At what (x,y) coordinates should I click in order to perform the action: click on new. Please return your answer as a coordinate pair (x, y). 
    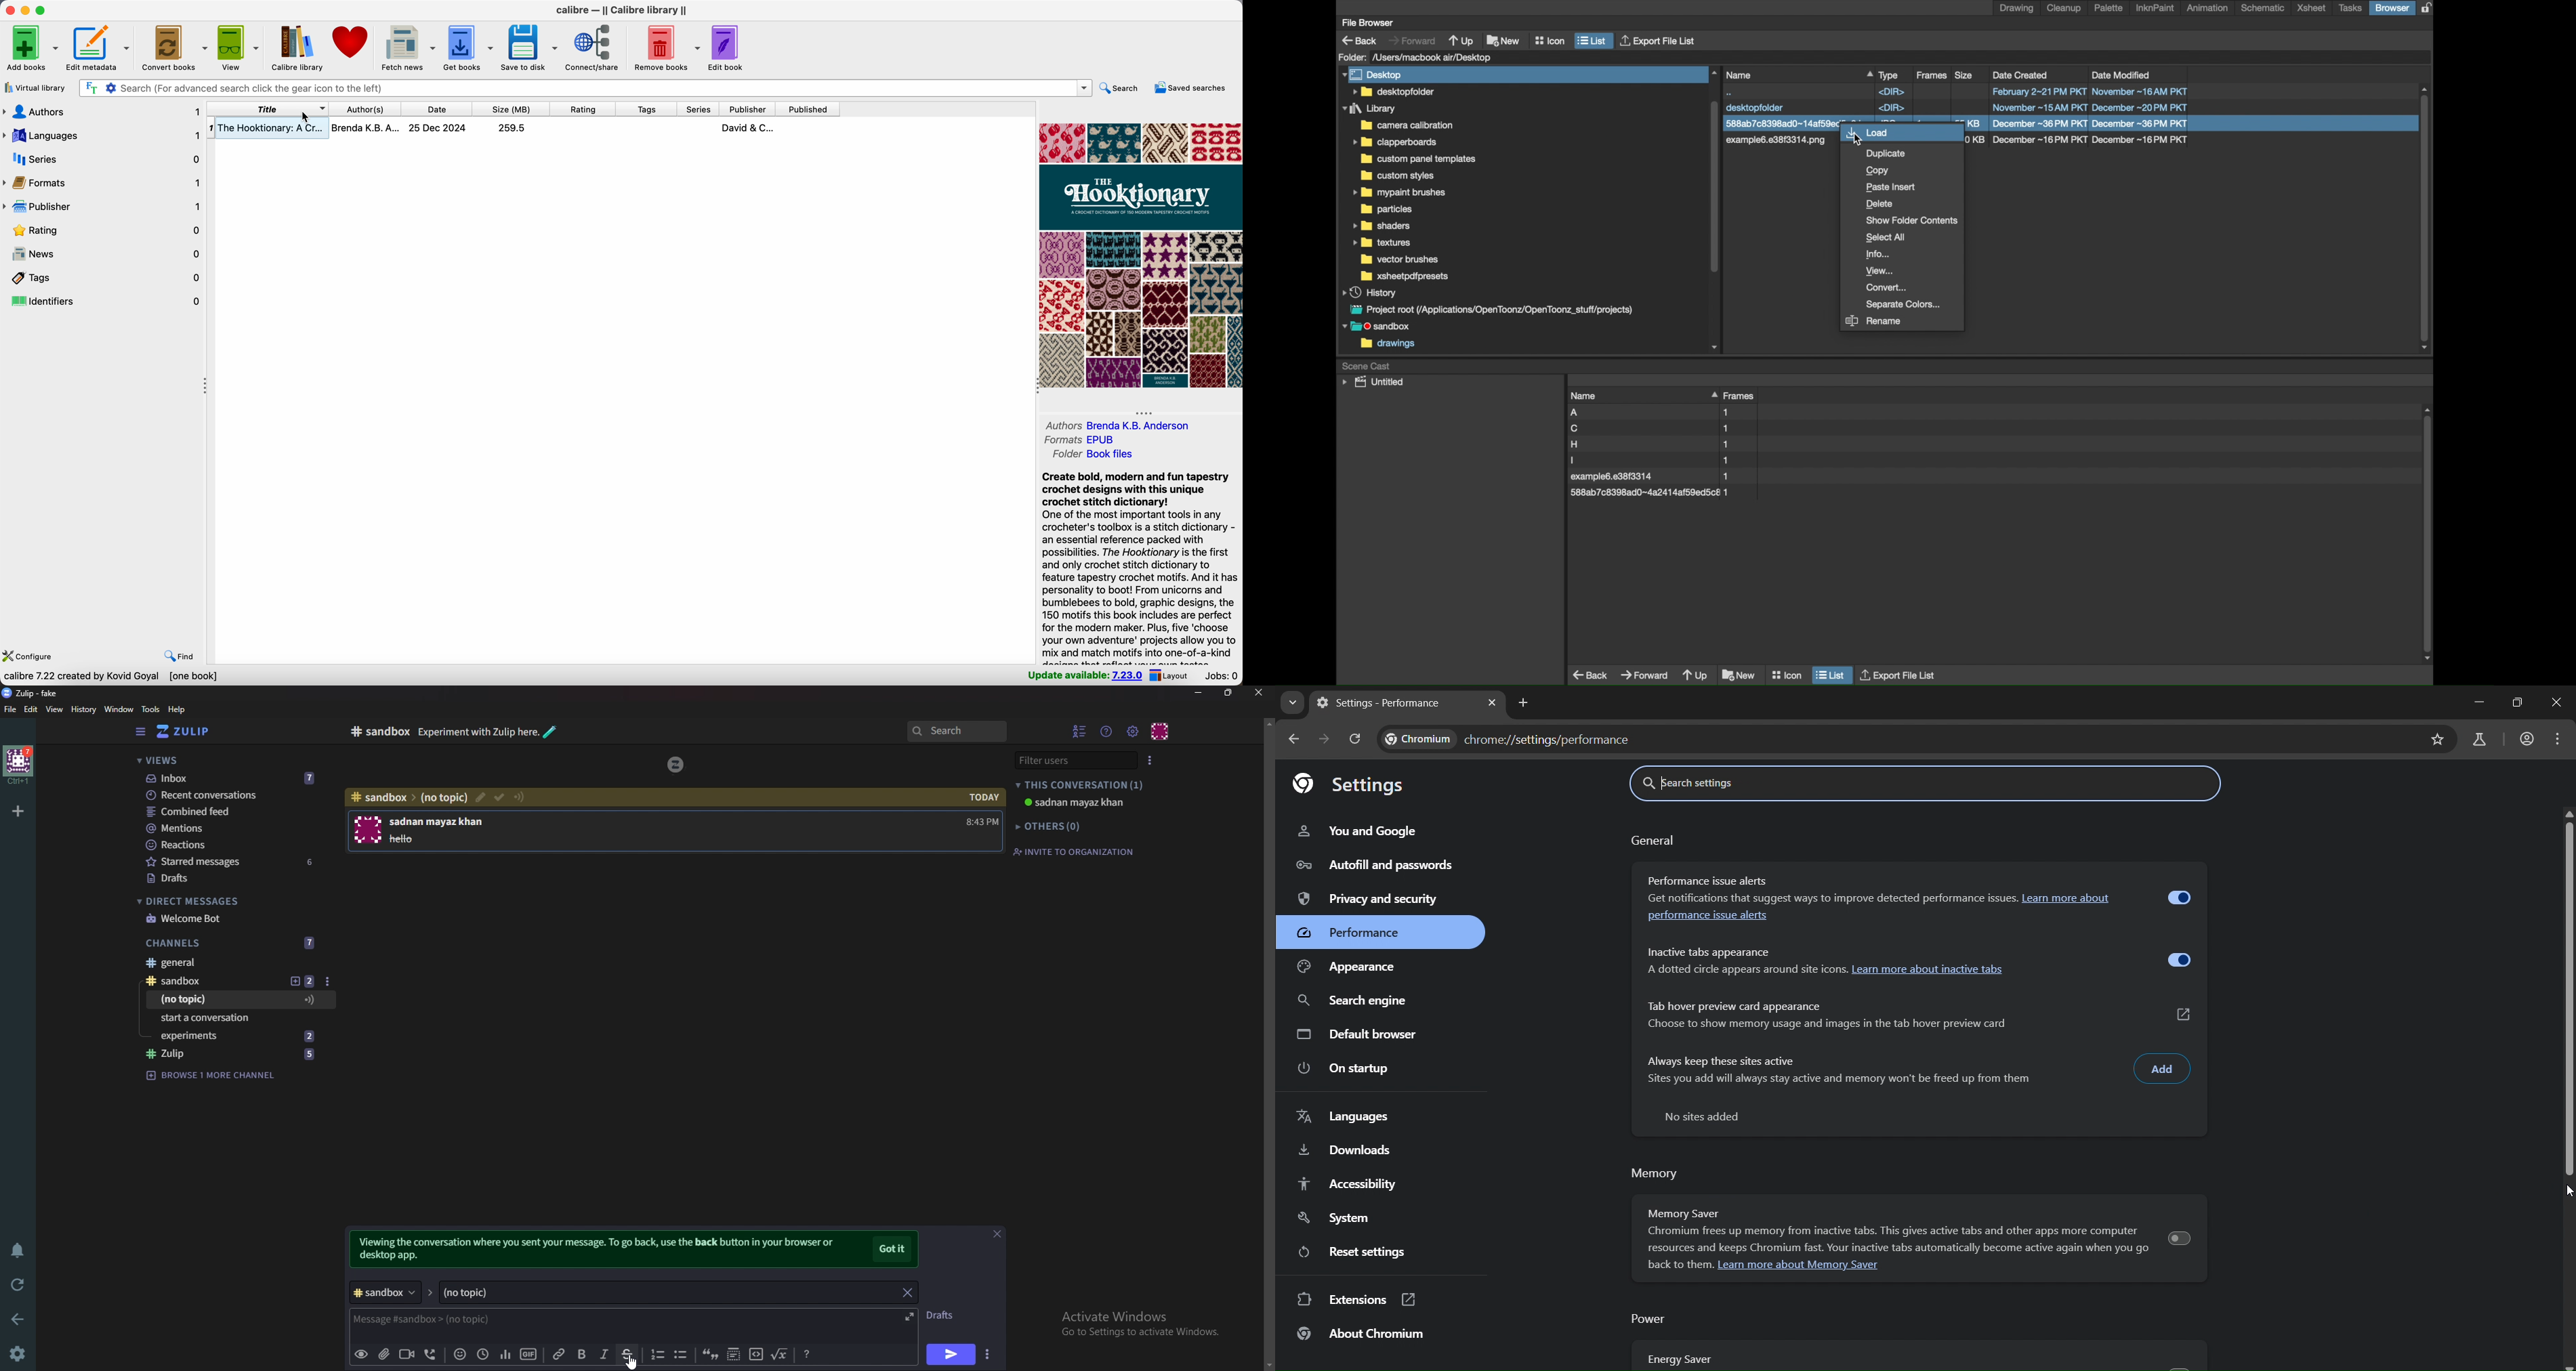
    Looking at the image, I should click on (1504, 39).